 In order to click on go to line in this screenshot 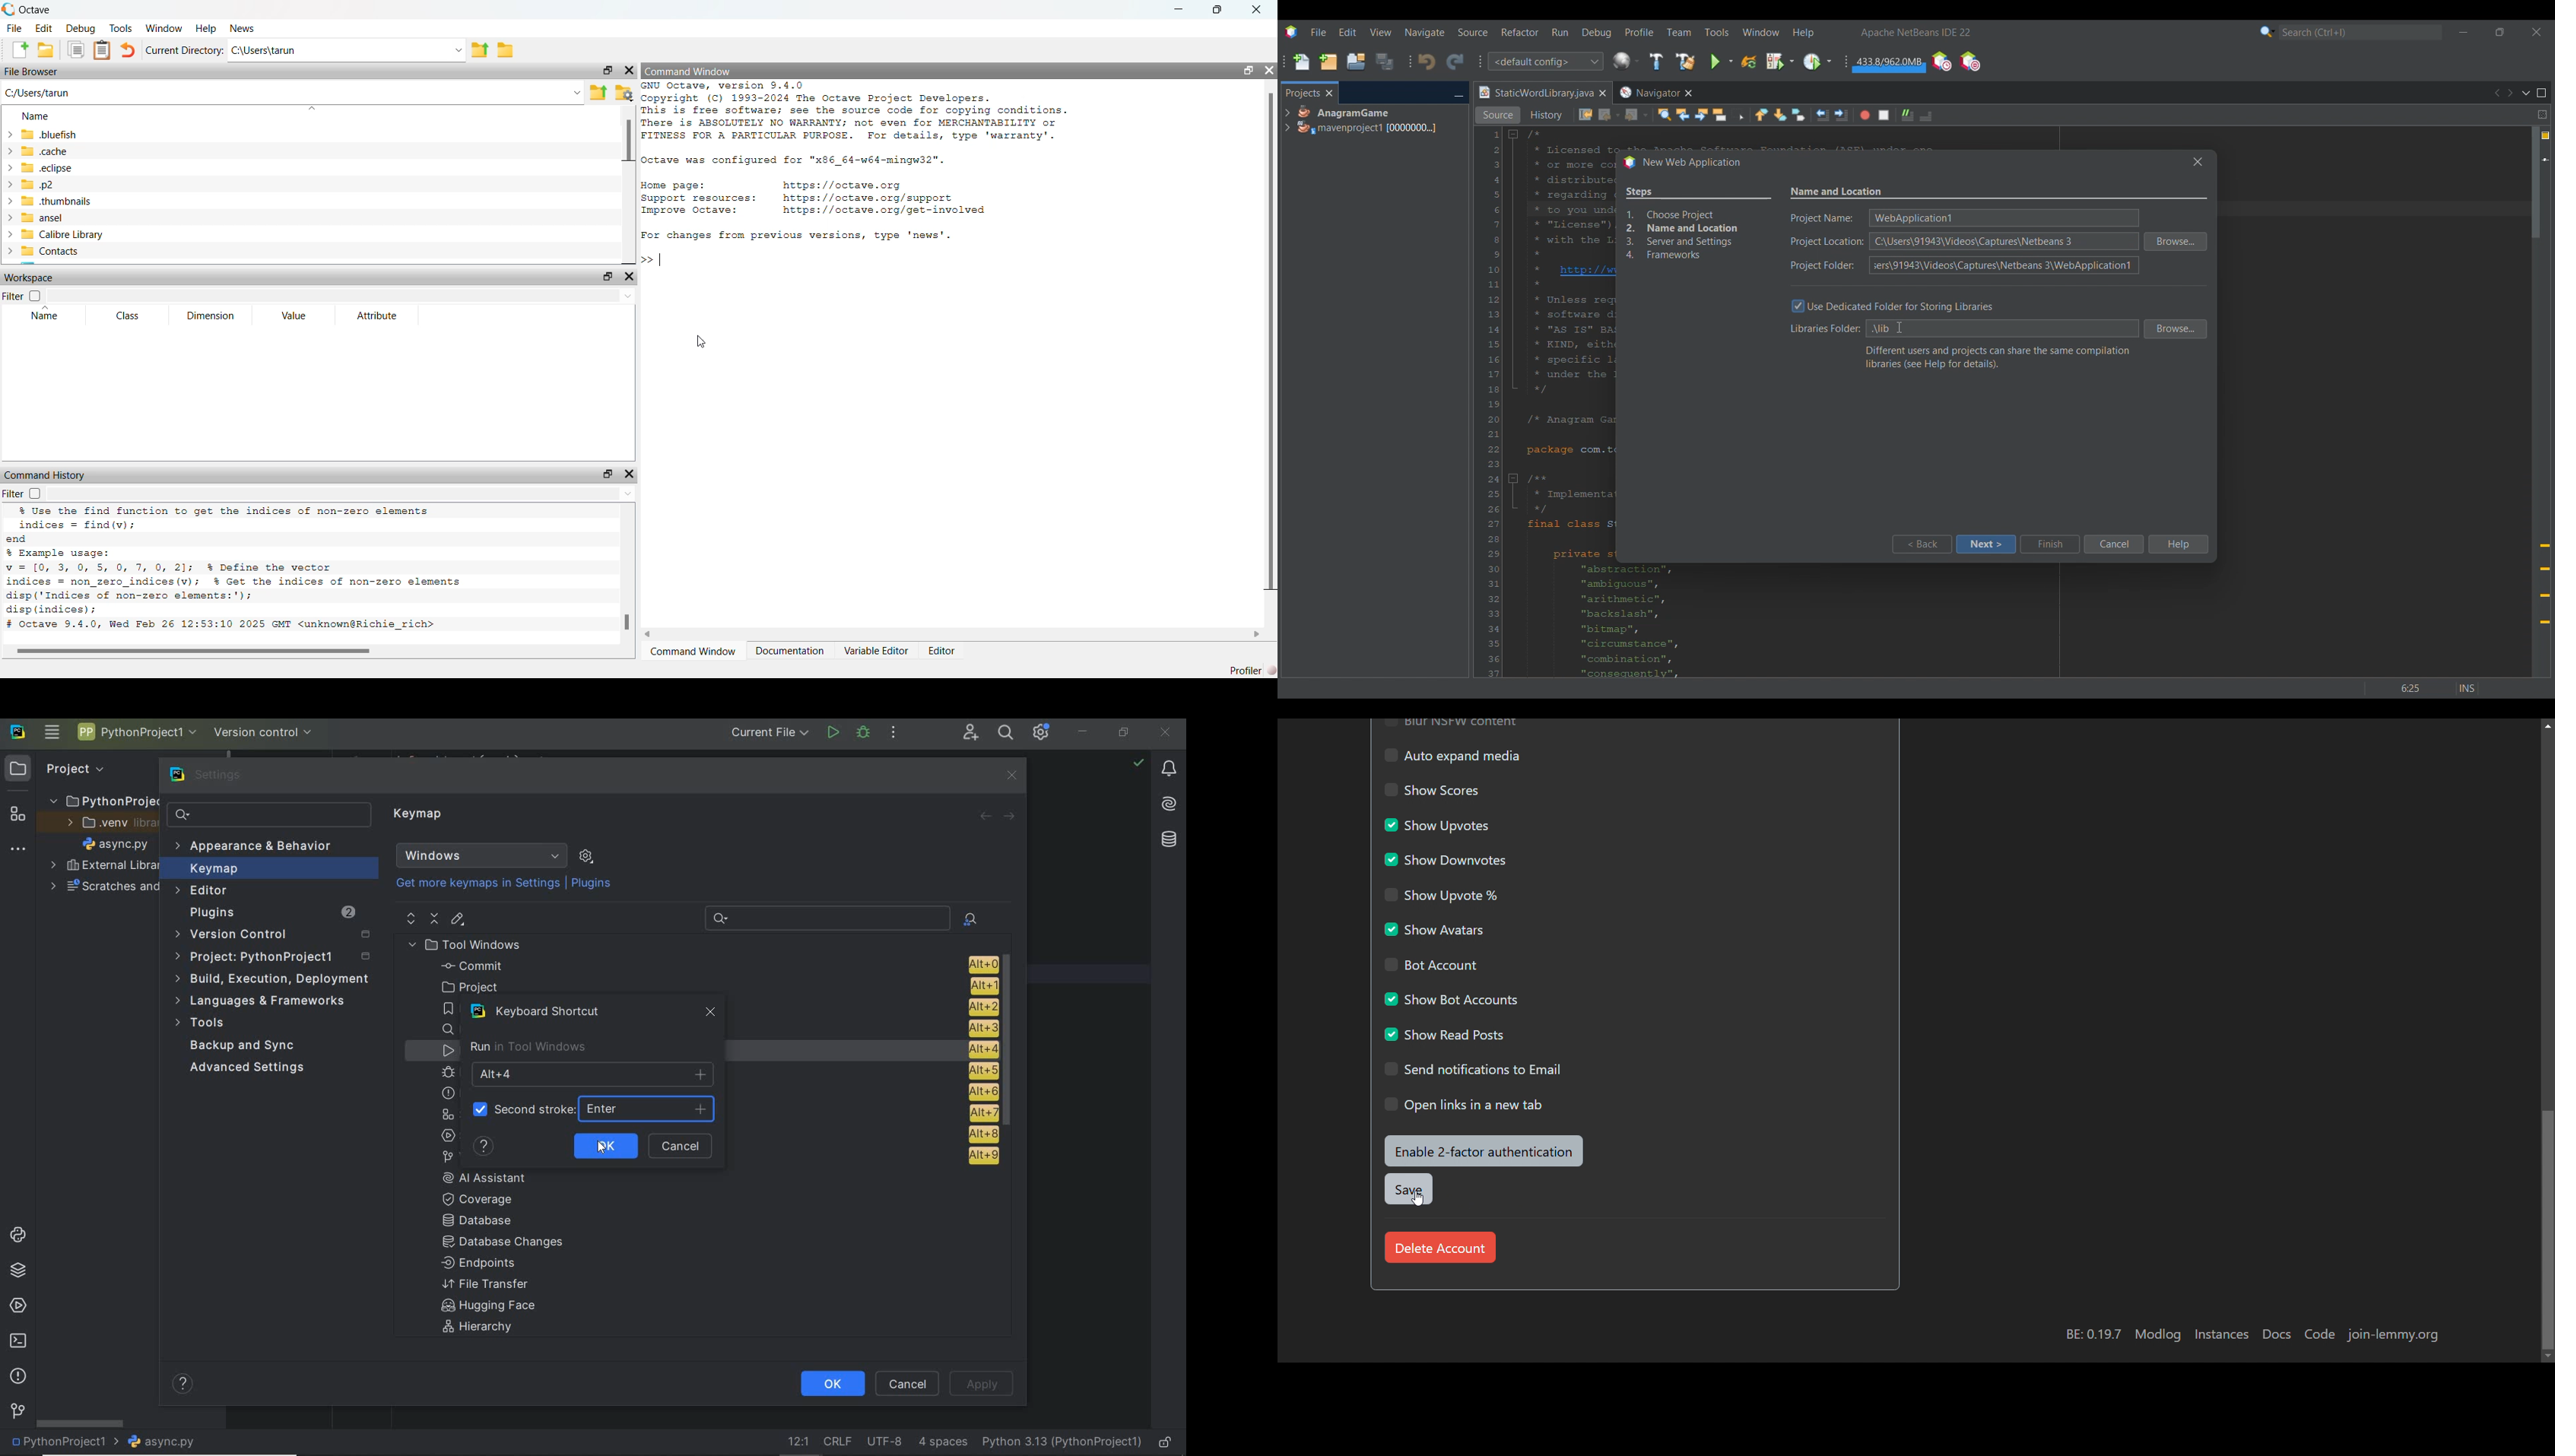, I will do `click(796, 1443)`.